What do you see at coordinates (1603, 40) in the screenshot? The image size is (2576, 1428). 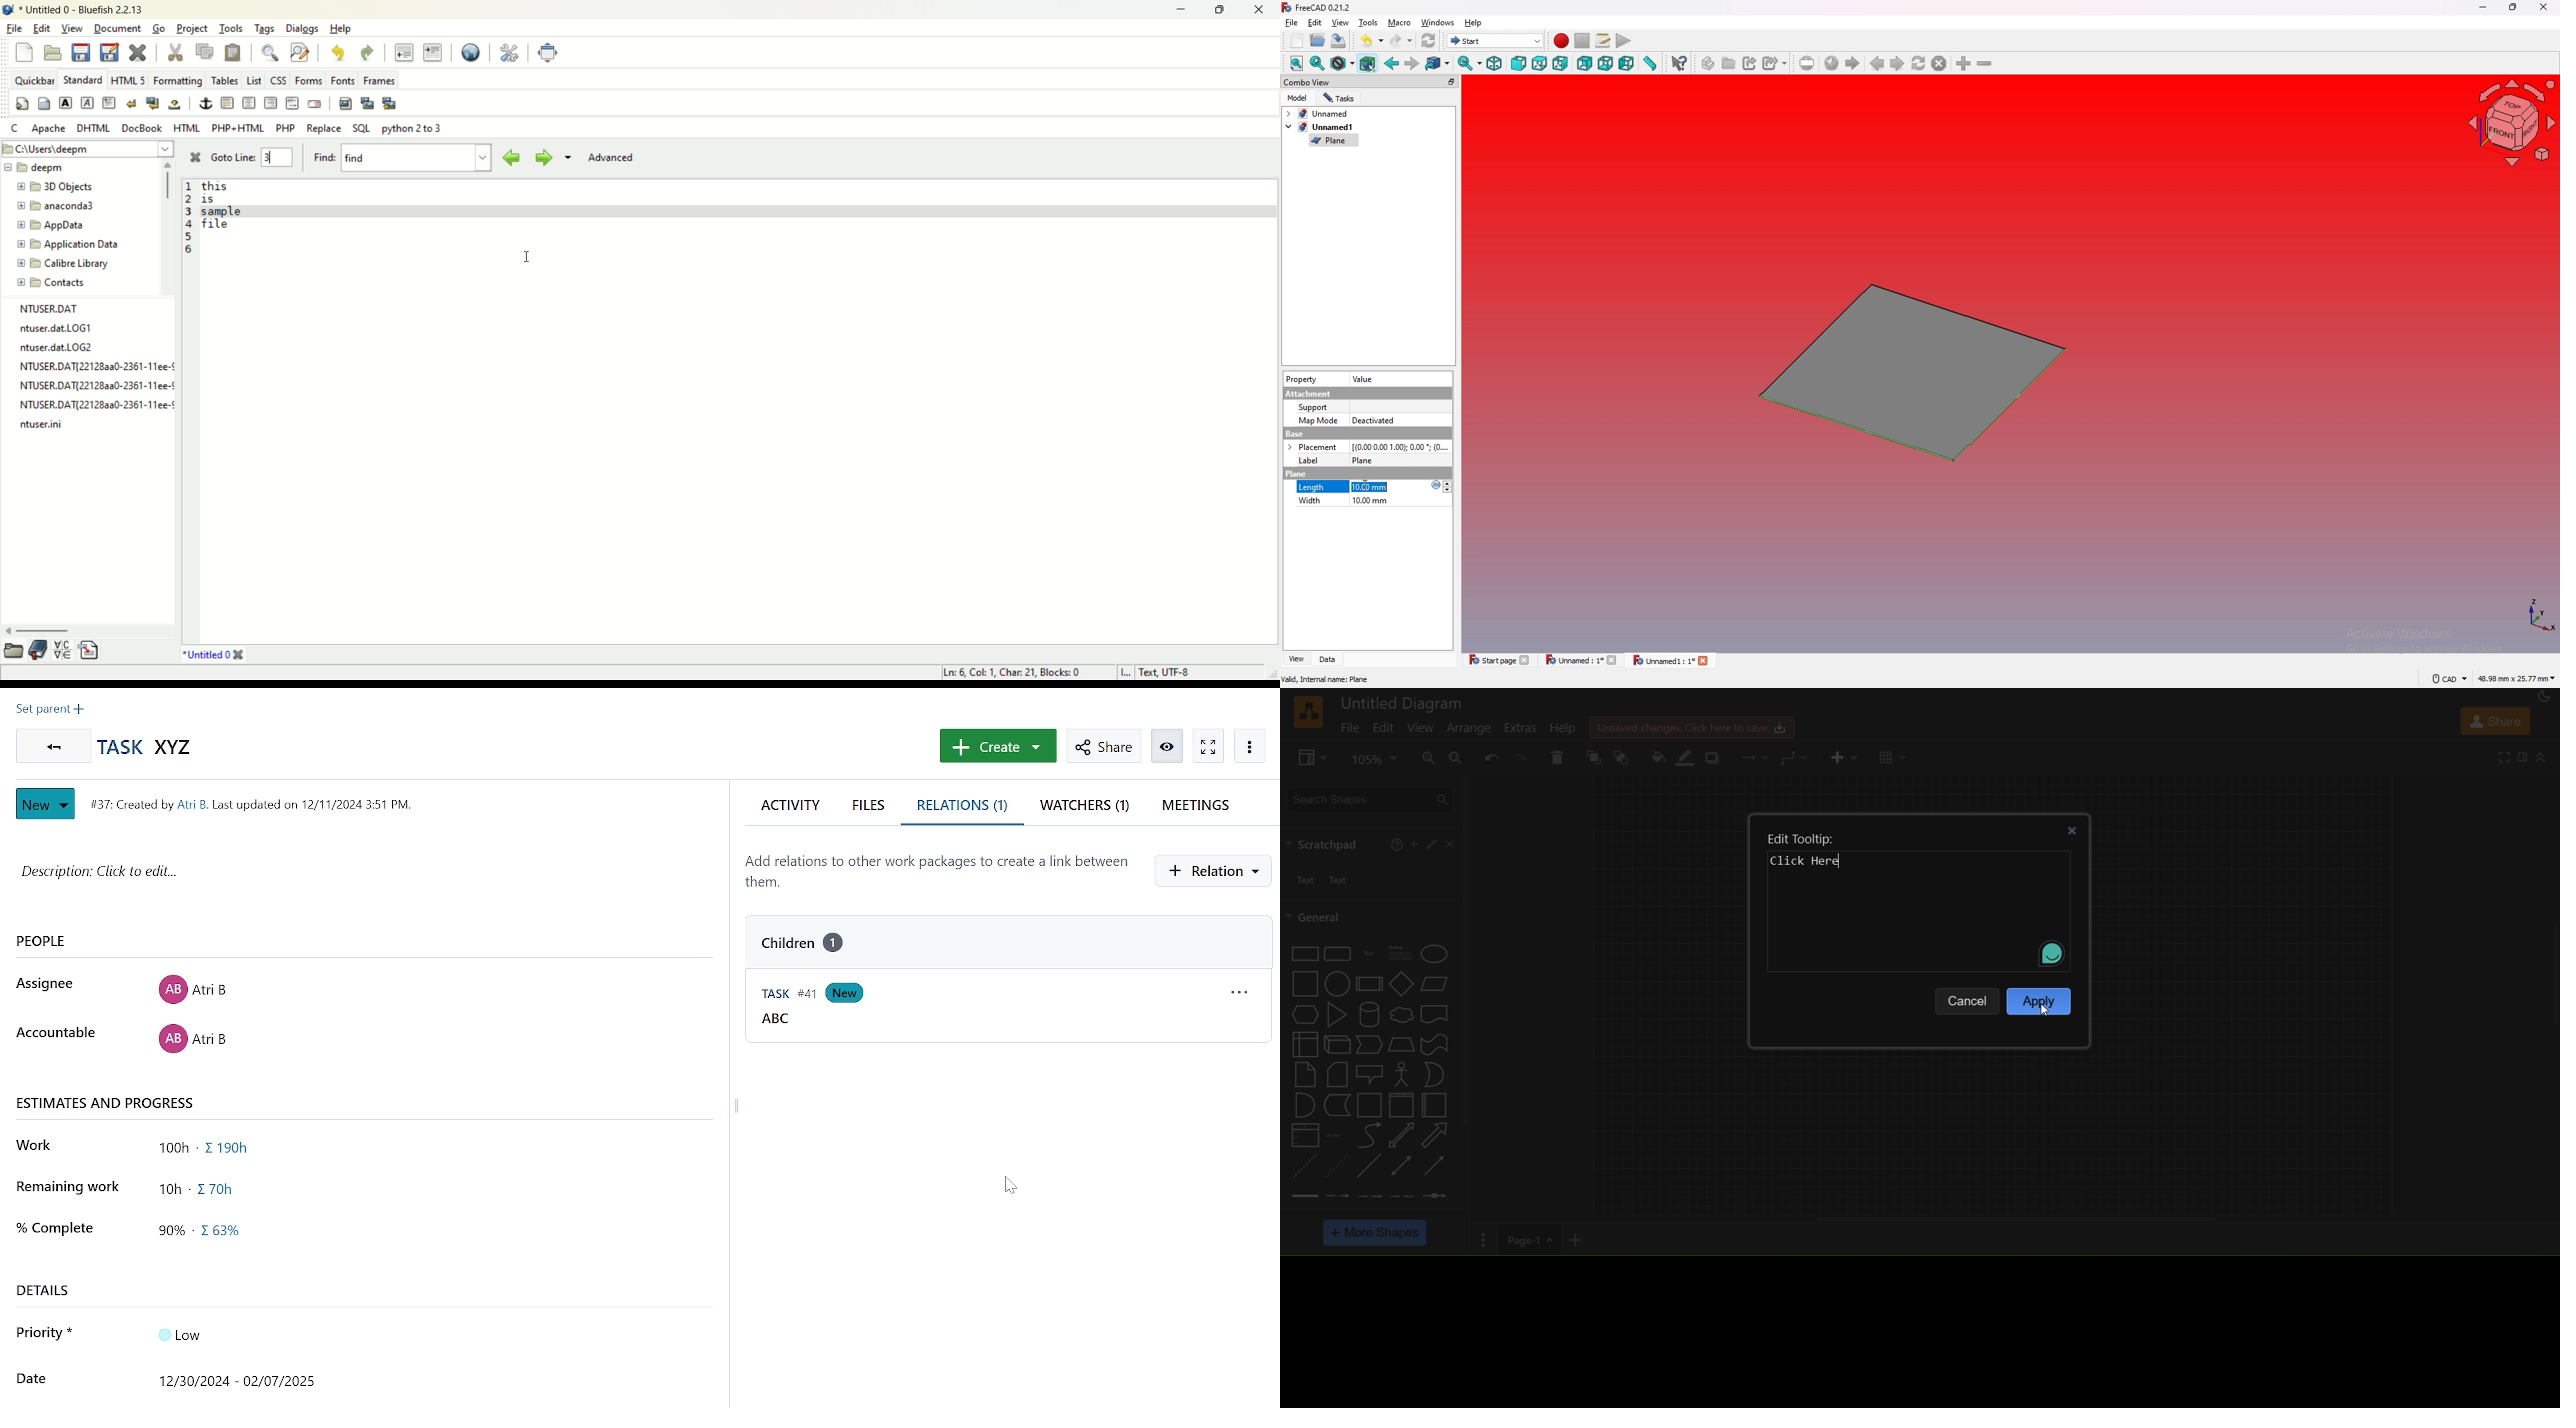 I see `macros` at bounding box center [1603, 40].